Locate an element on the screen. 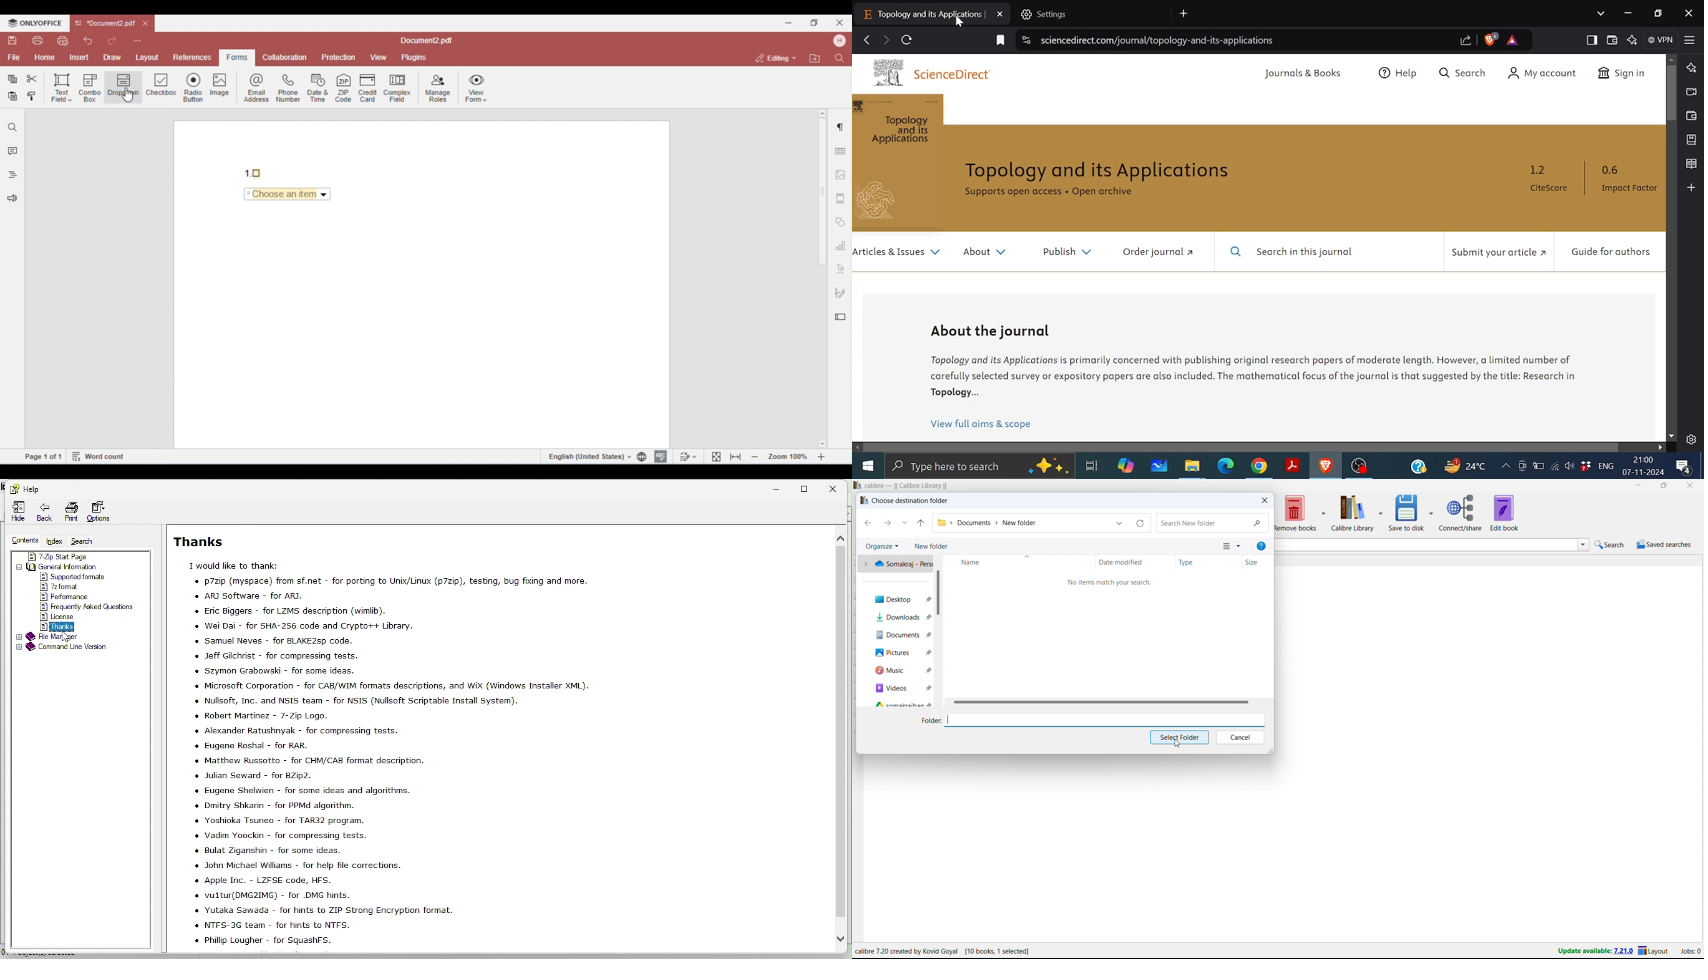 The image size is (1708, 980). Dropbox is located at coordinates (1586, 467).